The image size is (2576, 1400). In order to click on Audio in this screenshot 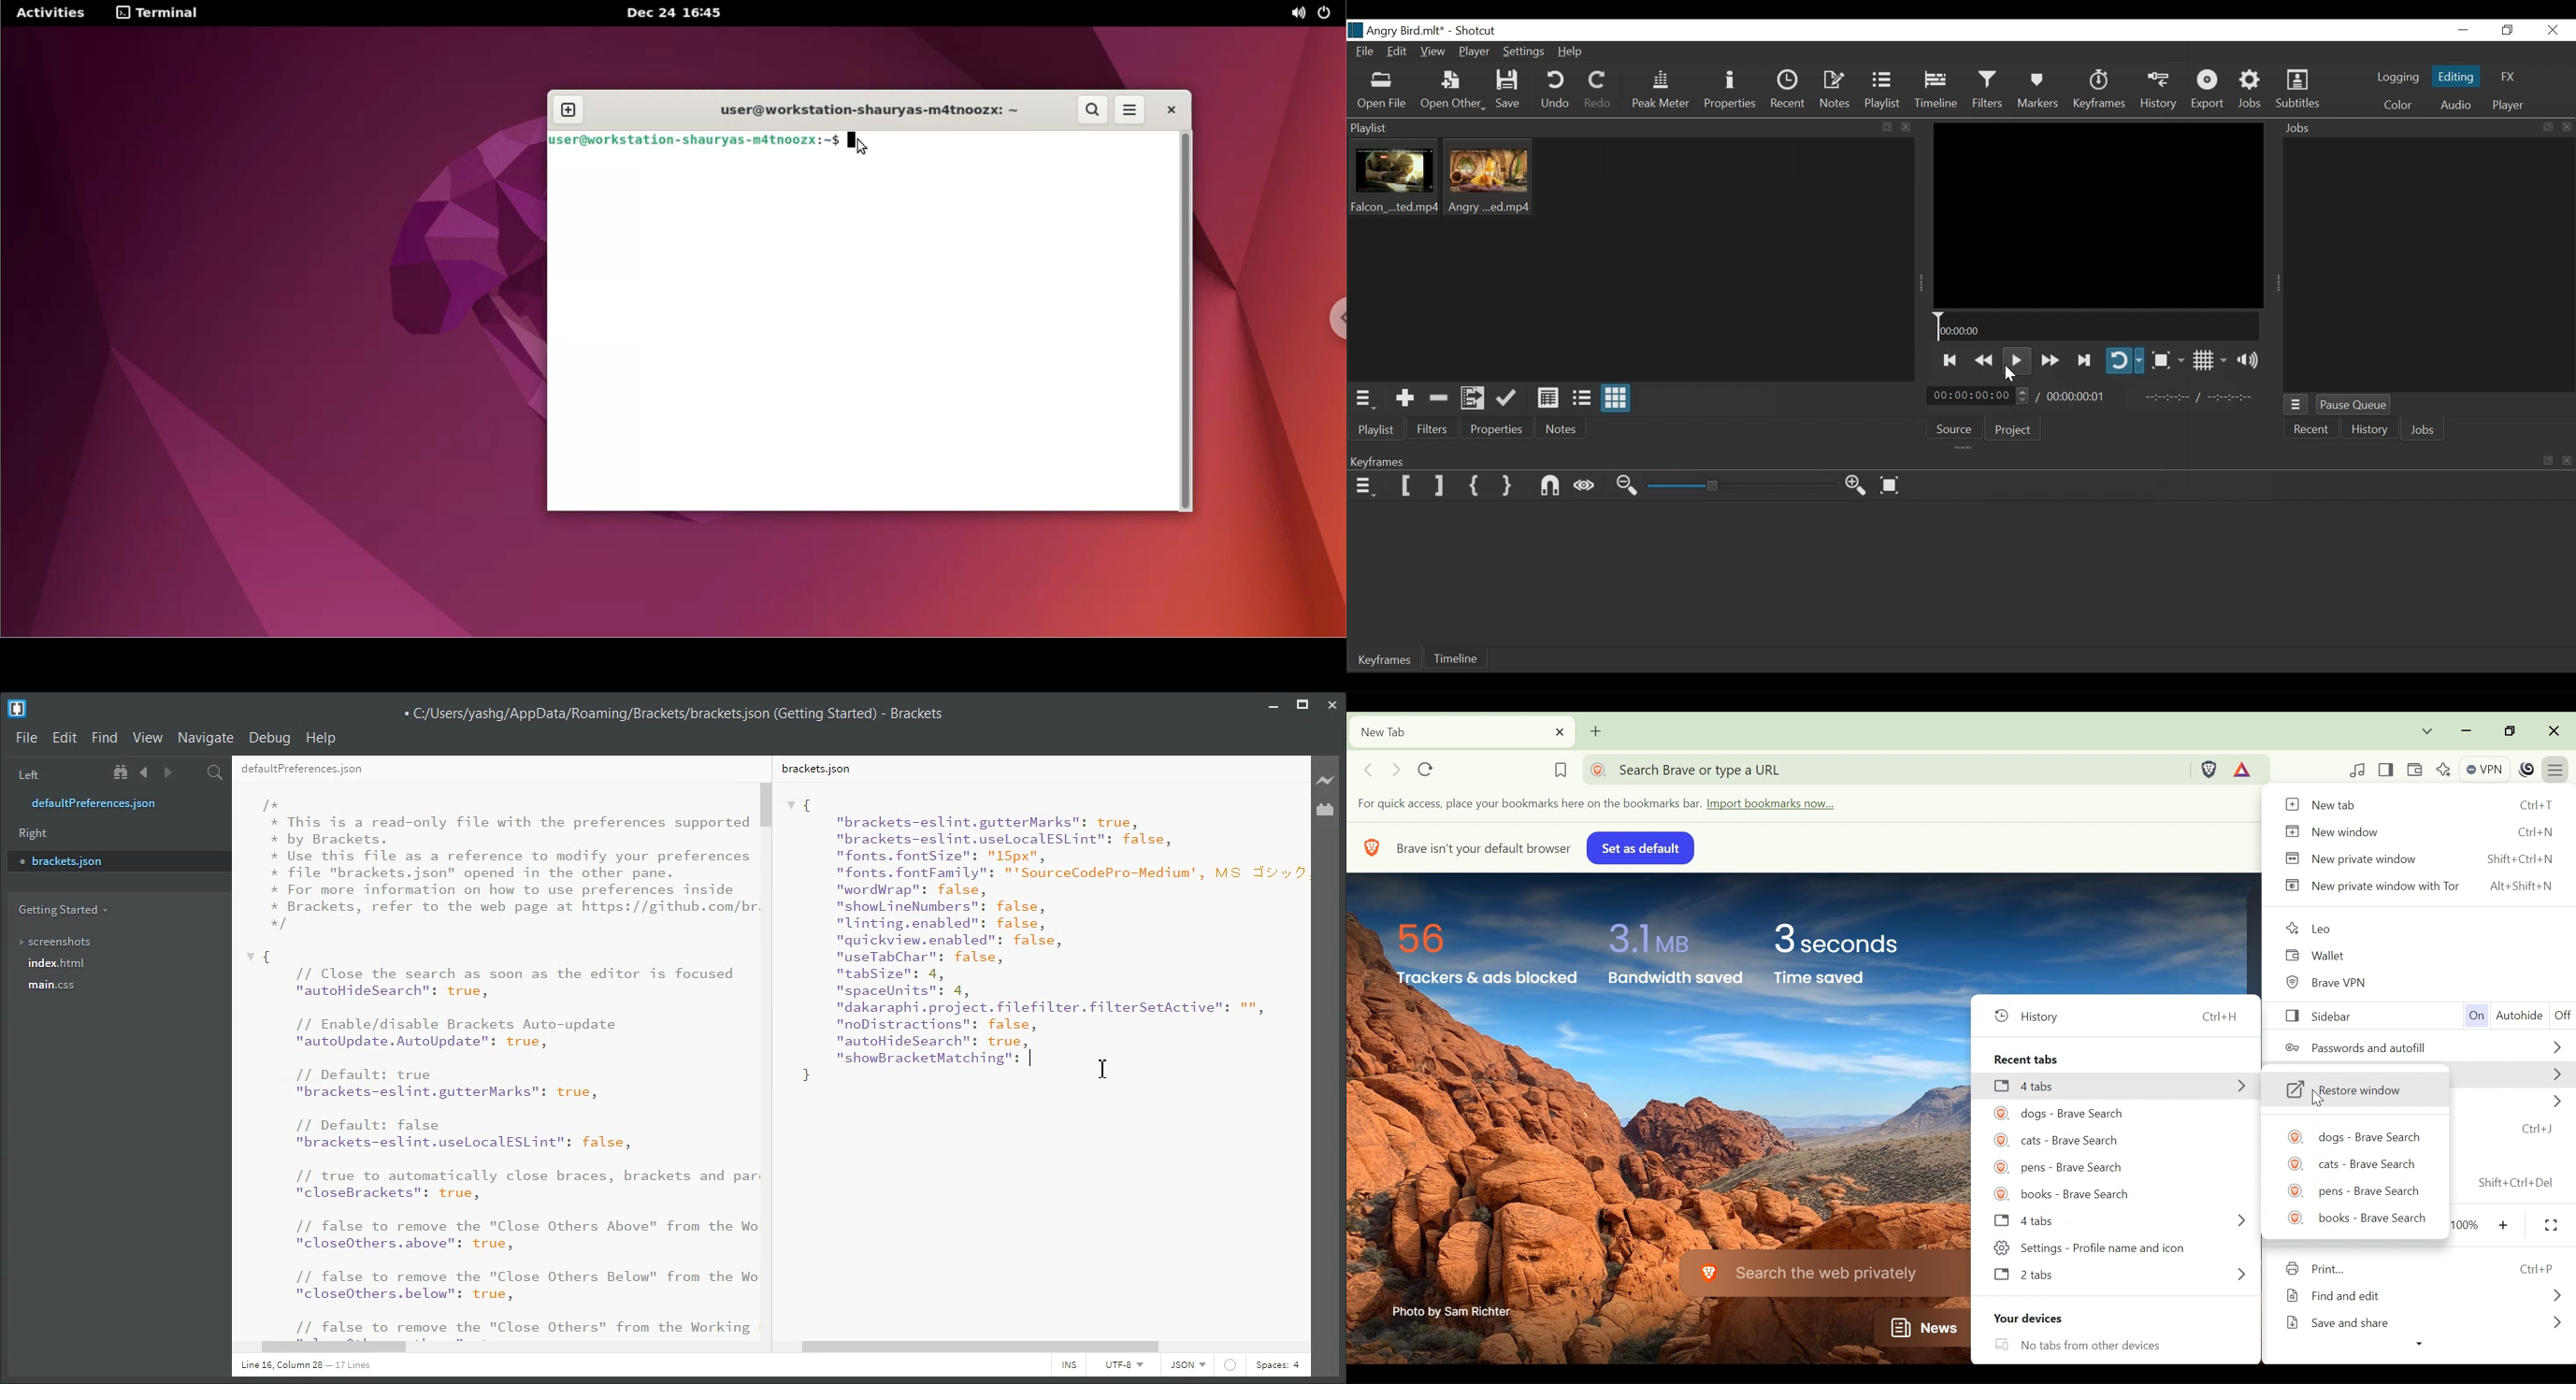, I will do `click(2459, 105)`.